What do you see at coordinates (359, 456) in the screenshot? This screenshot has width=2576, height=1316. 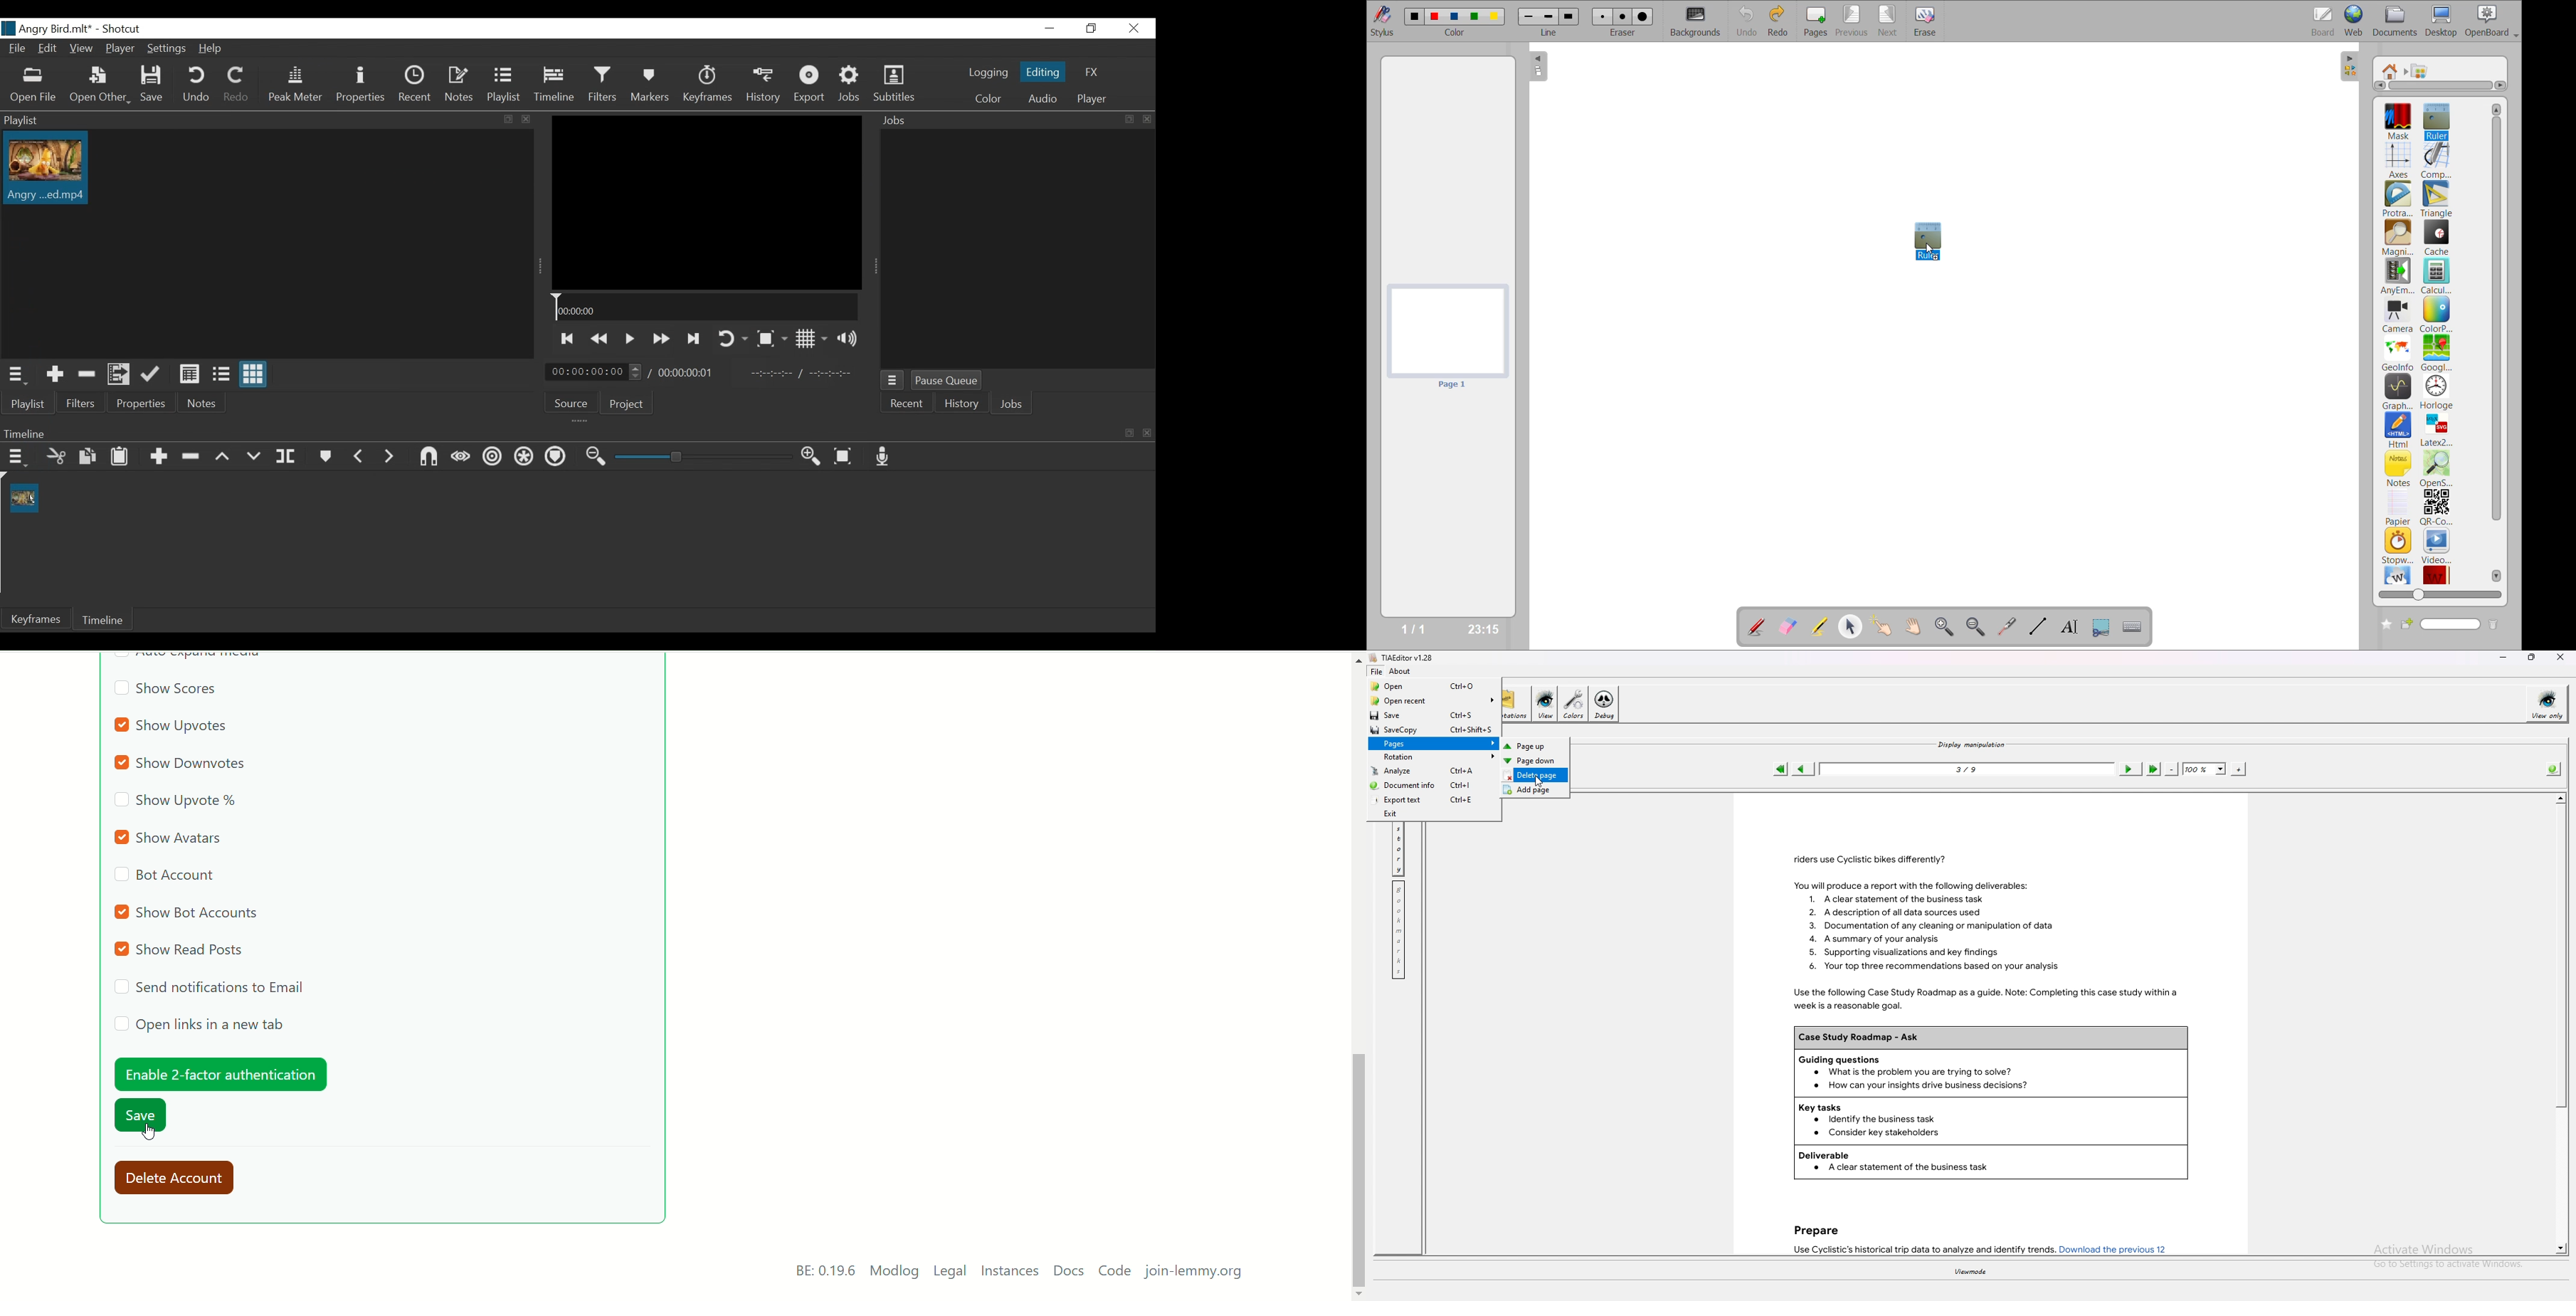 I see `Previous marker` at bounding box center [359, 456].